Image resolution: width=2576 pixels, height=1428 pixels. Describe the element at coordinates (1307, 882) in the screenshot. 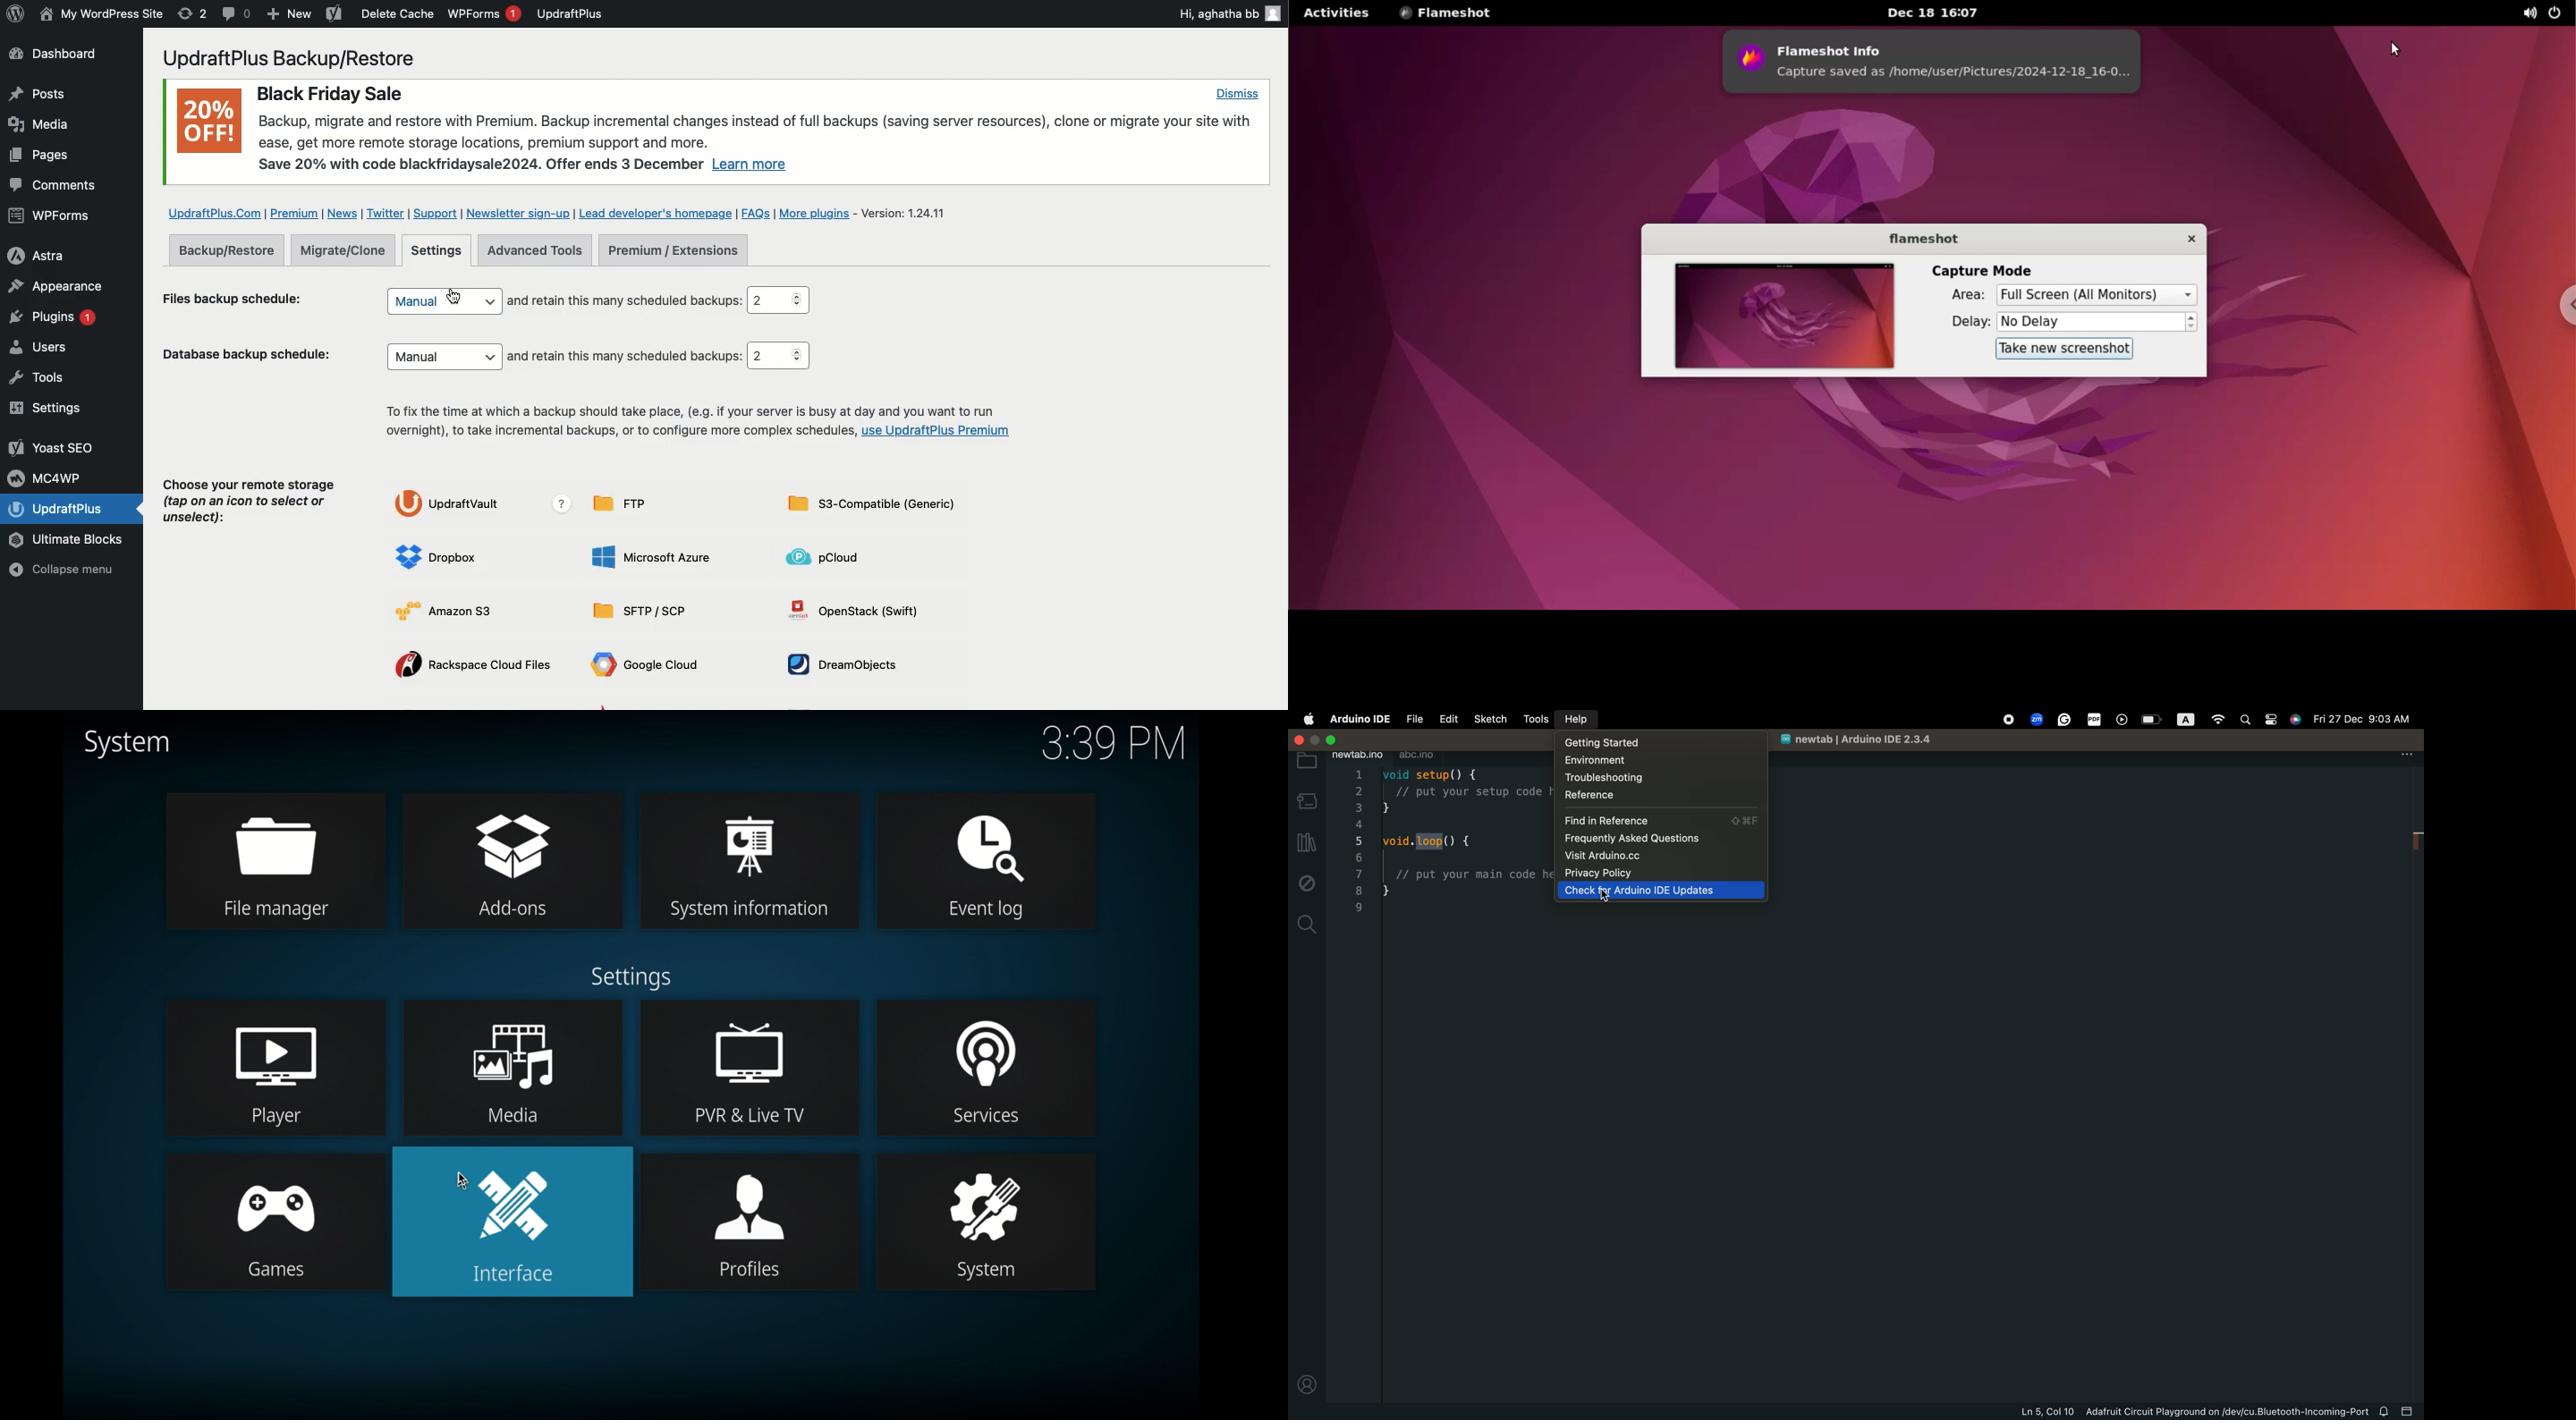

I see `debug` at that location.